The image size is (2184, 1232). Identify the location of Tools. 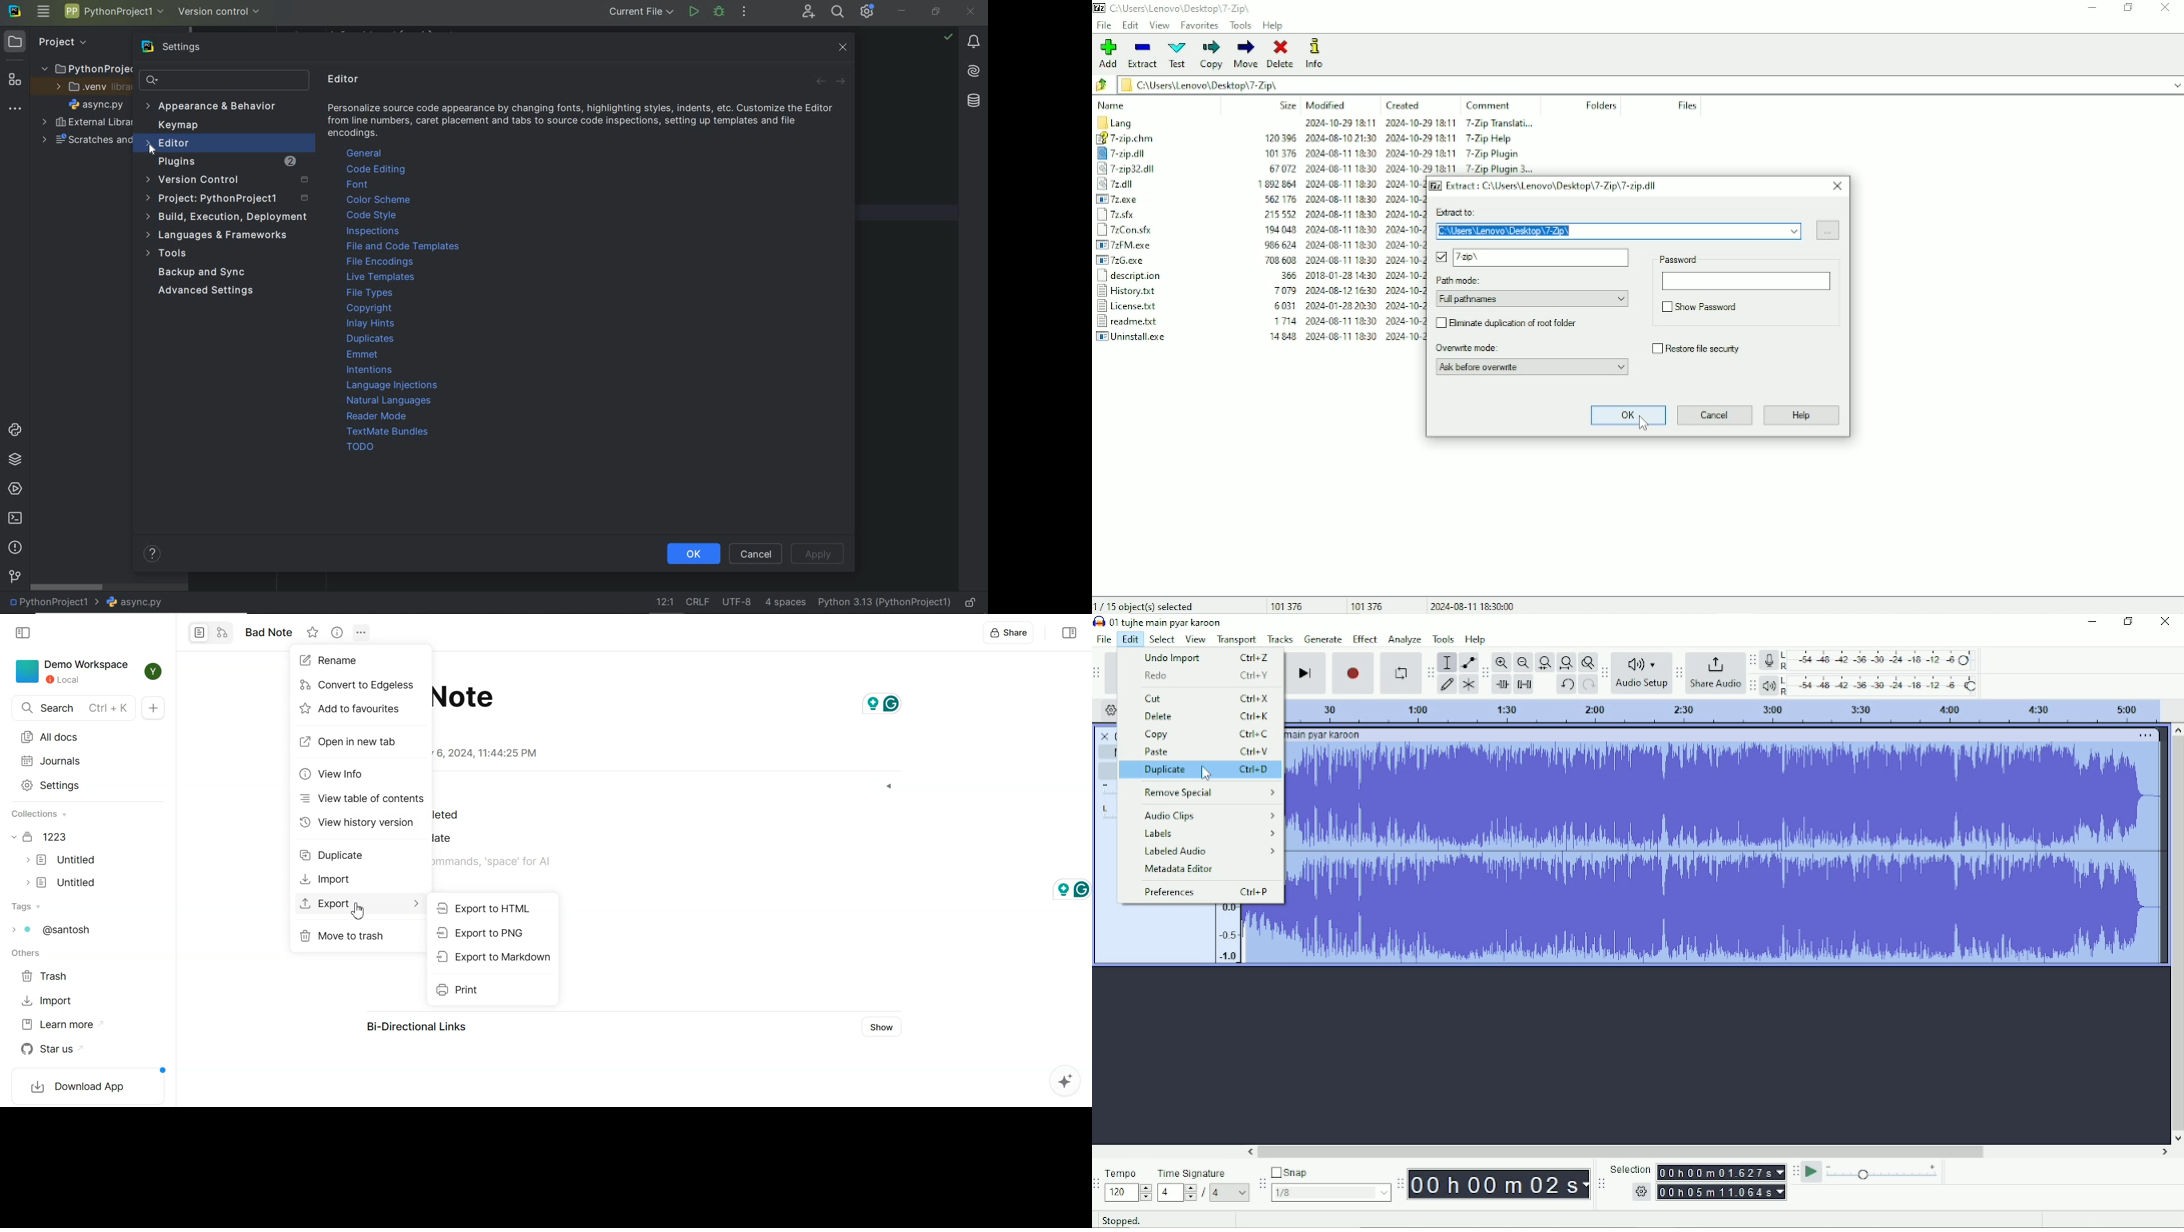
(1443, 639).